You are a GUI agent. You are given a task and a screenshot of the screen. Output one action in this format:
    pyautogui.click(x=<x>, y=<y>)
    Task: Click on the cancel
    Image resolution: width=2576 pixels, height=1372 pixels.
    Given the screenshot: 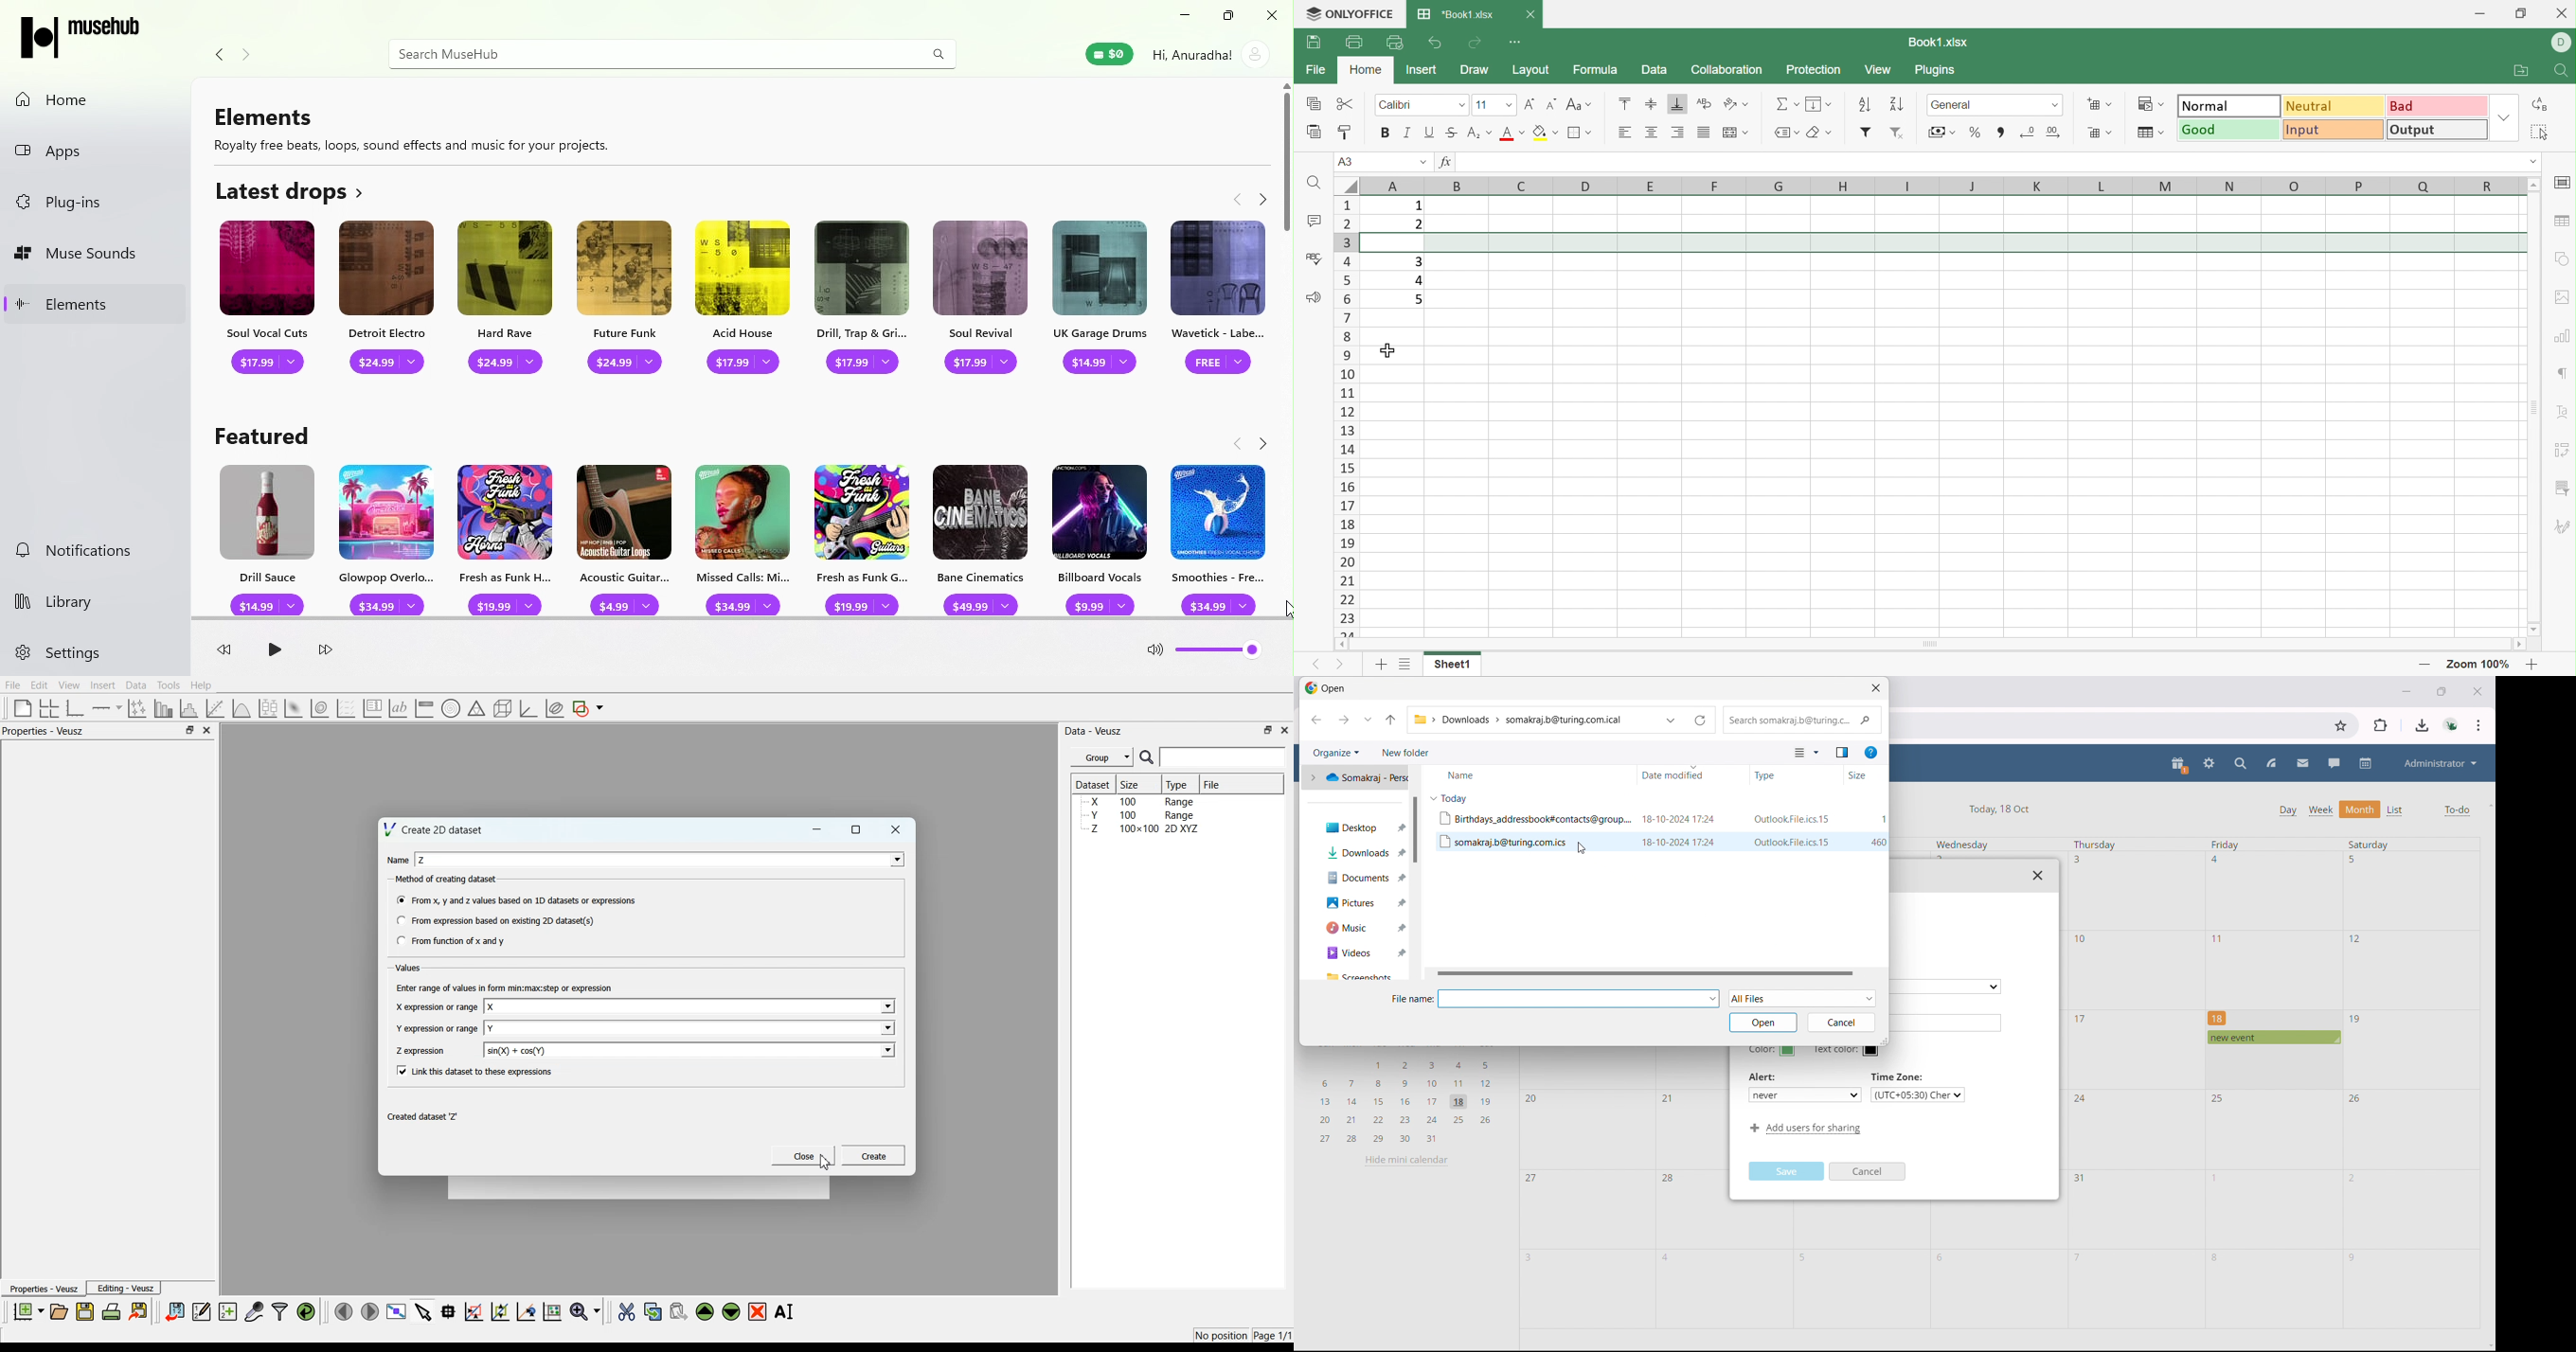 What is the action you would take?
    pyautogui.click(x=1840, y=1023)
    